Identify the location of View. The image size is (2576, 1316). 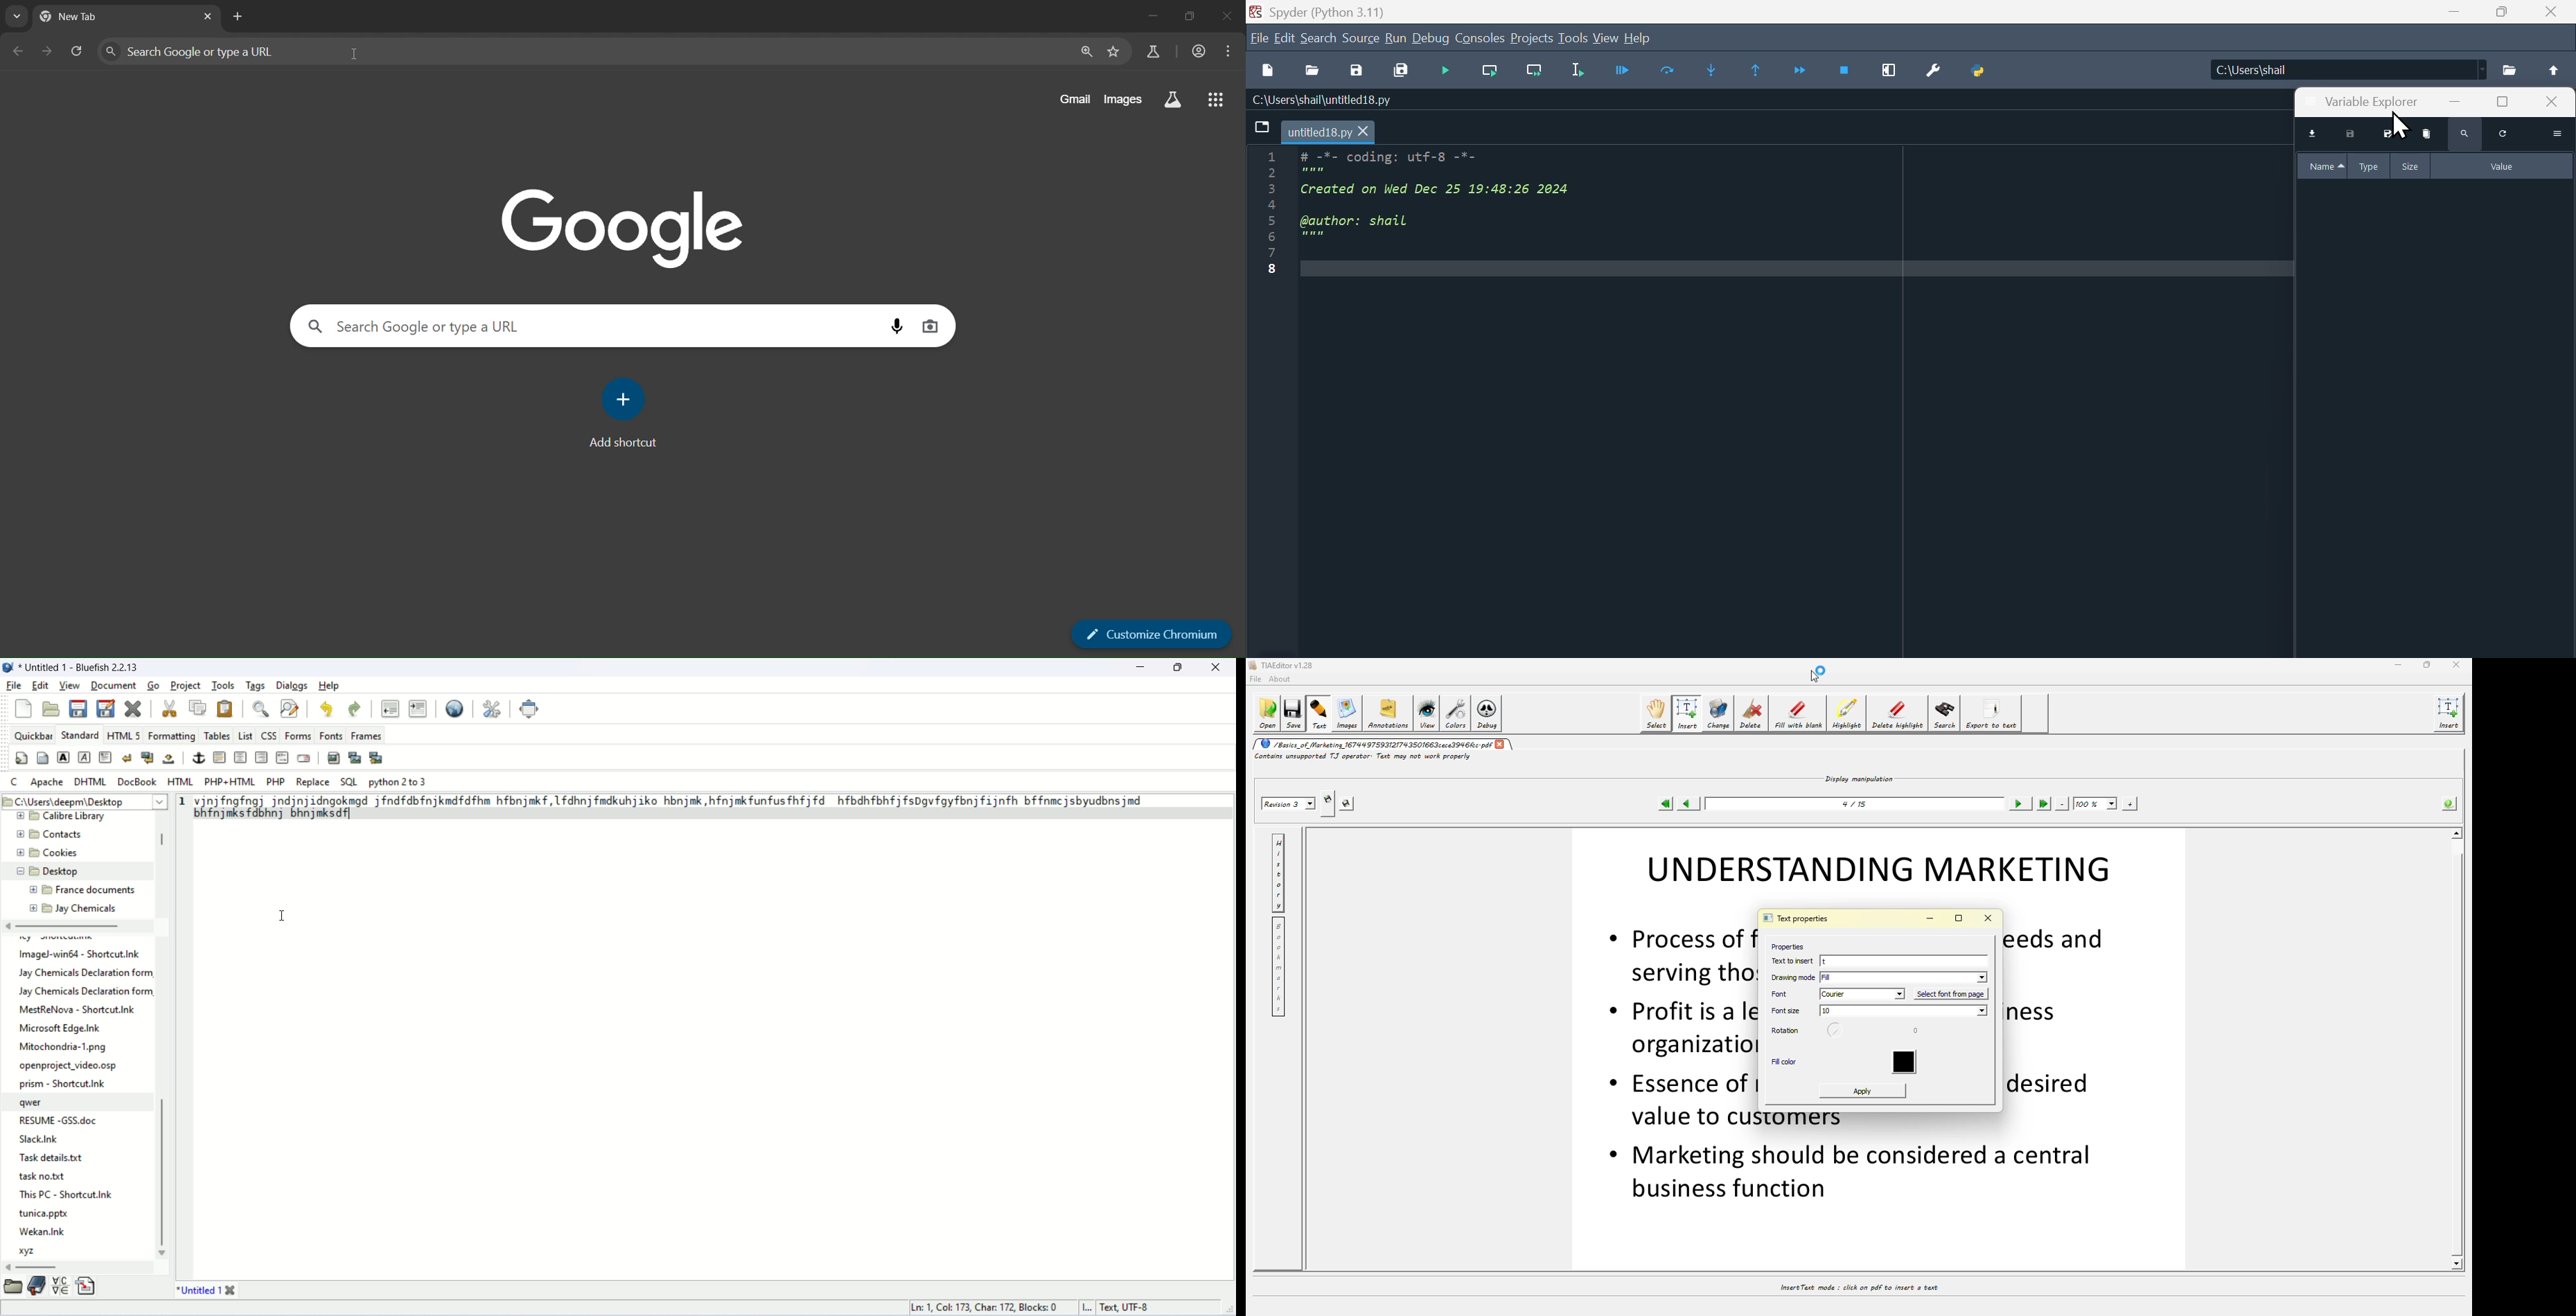
(1605, 38).